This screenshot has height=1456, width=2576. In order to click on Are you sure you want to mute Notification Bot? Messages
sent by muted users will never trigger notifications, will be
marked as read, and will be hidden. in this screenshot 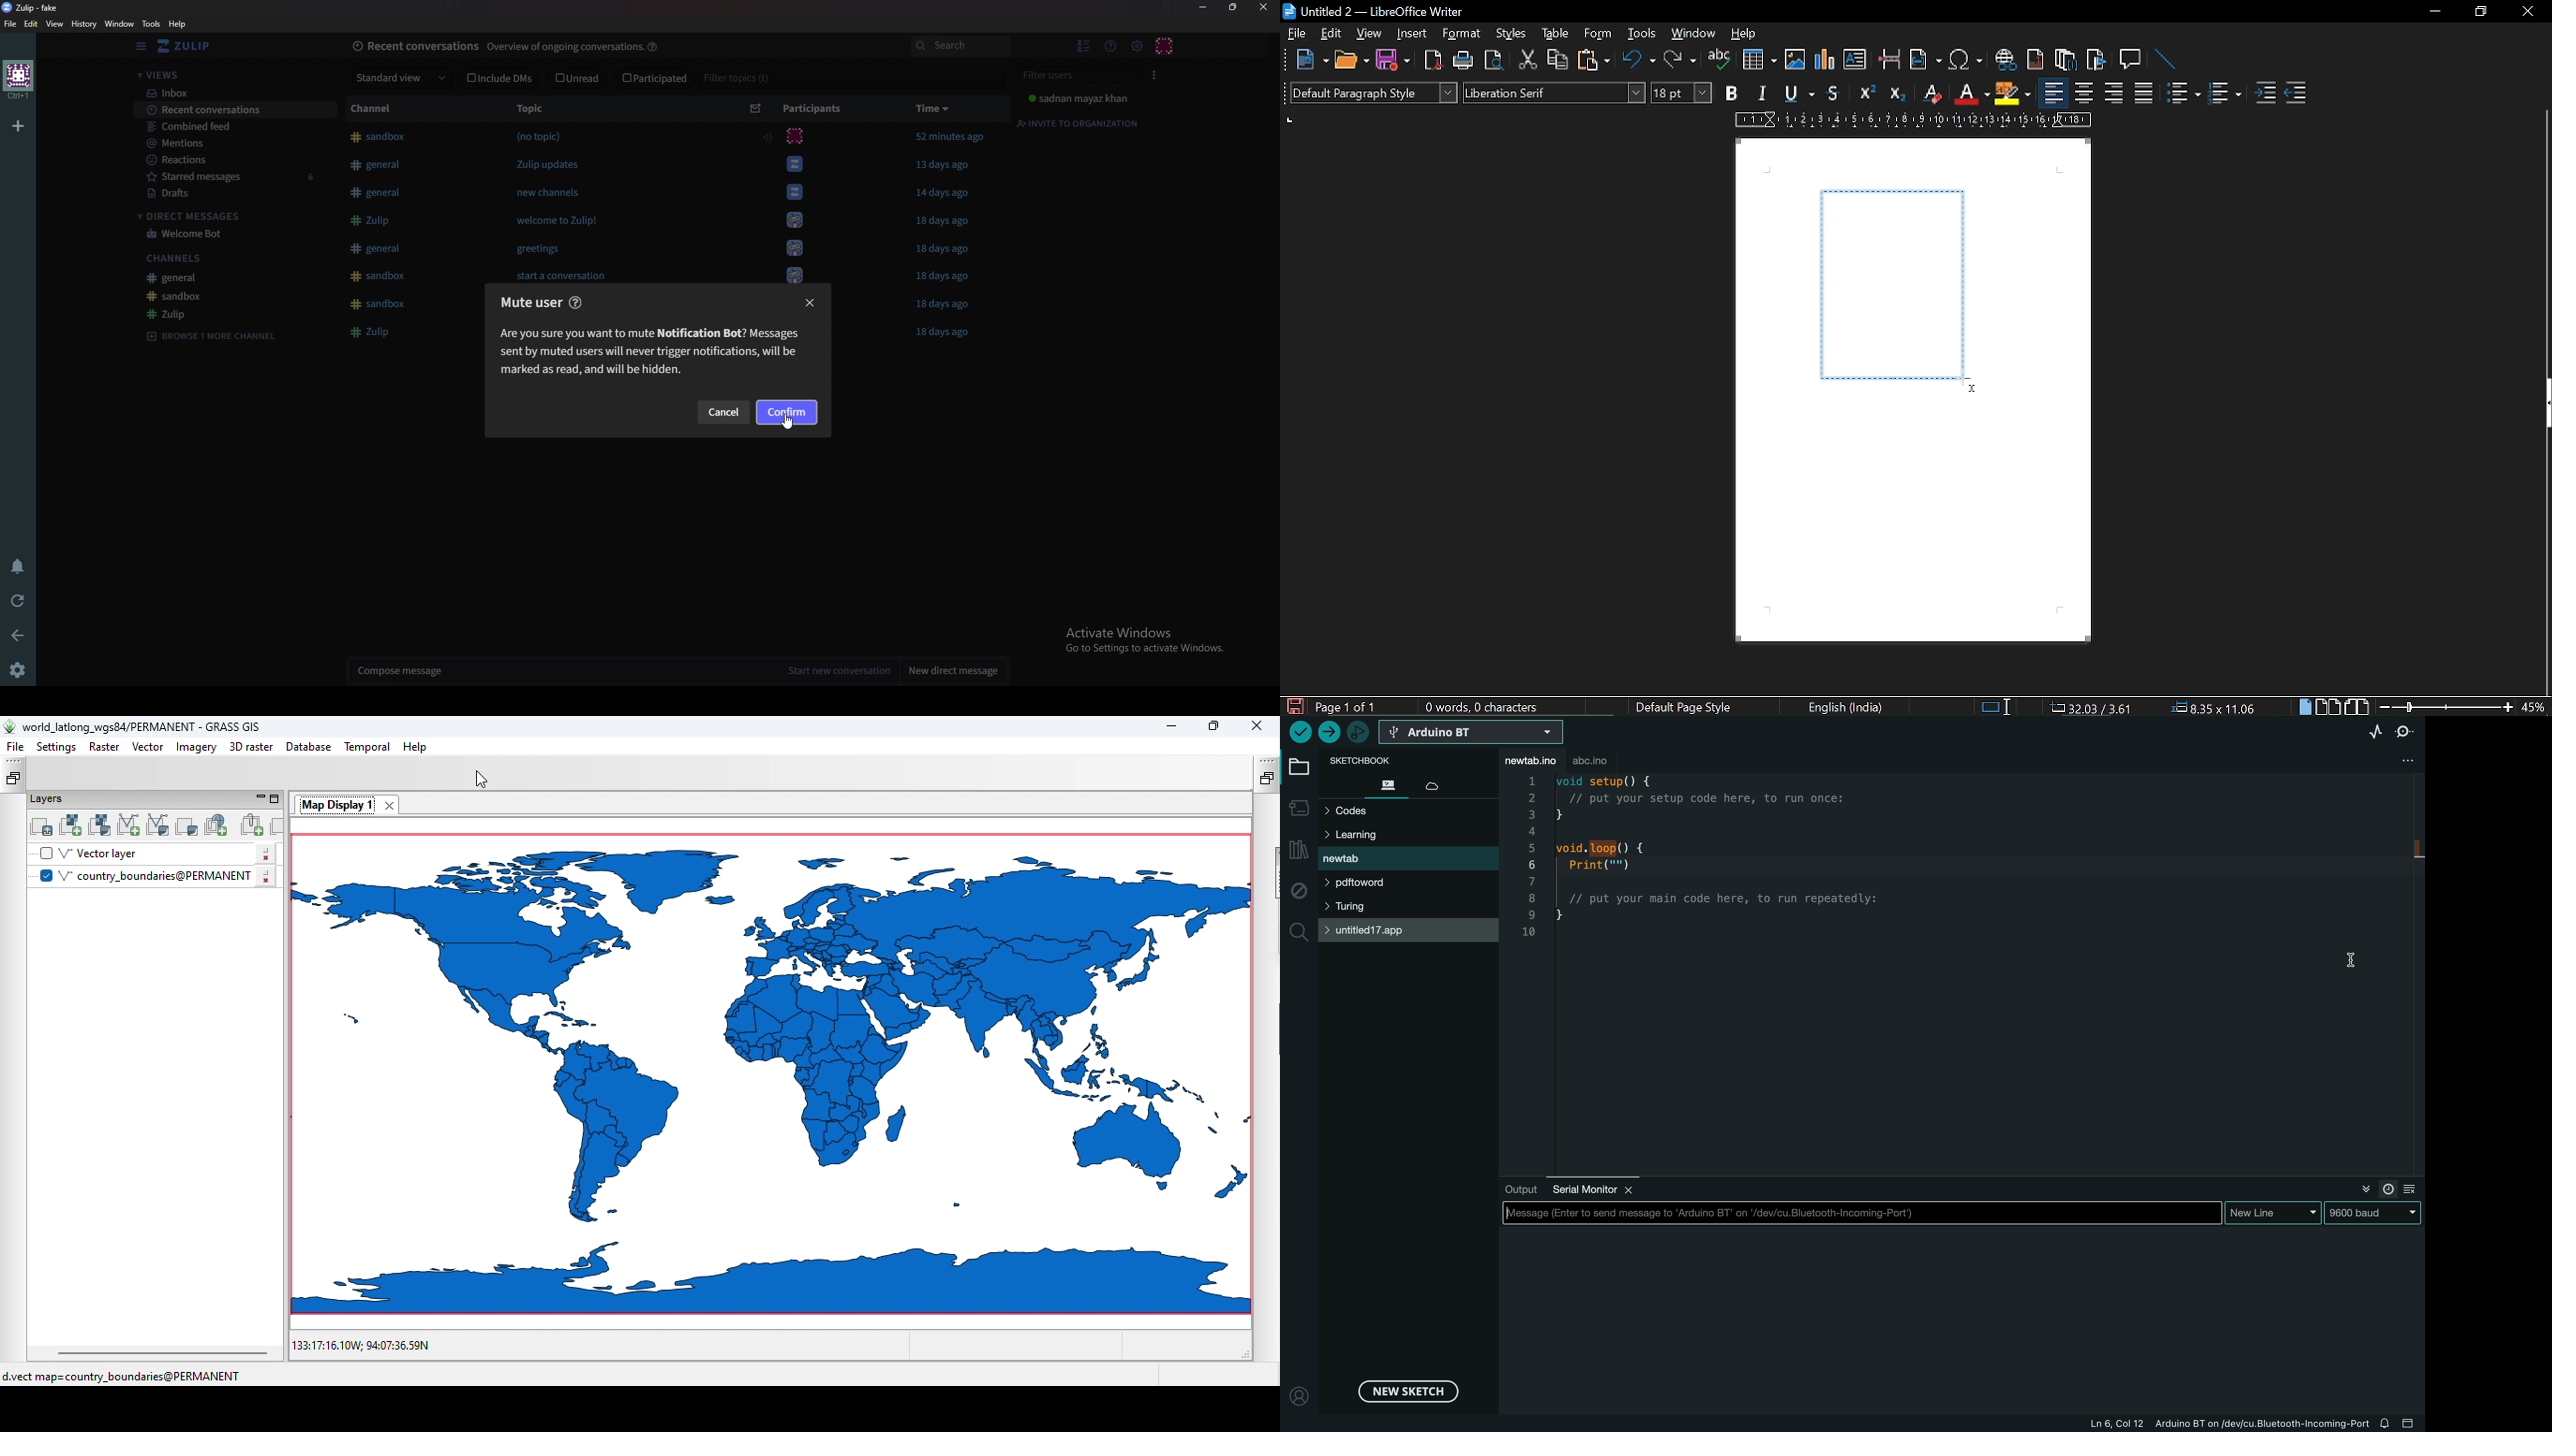, I will do `click(657, 355)`.